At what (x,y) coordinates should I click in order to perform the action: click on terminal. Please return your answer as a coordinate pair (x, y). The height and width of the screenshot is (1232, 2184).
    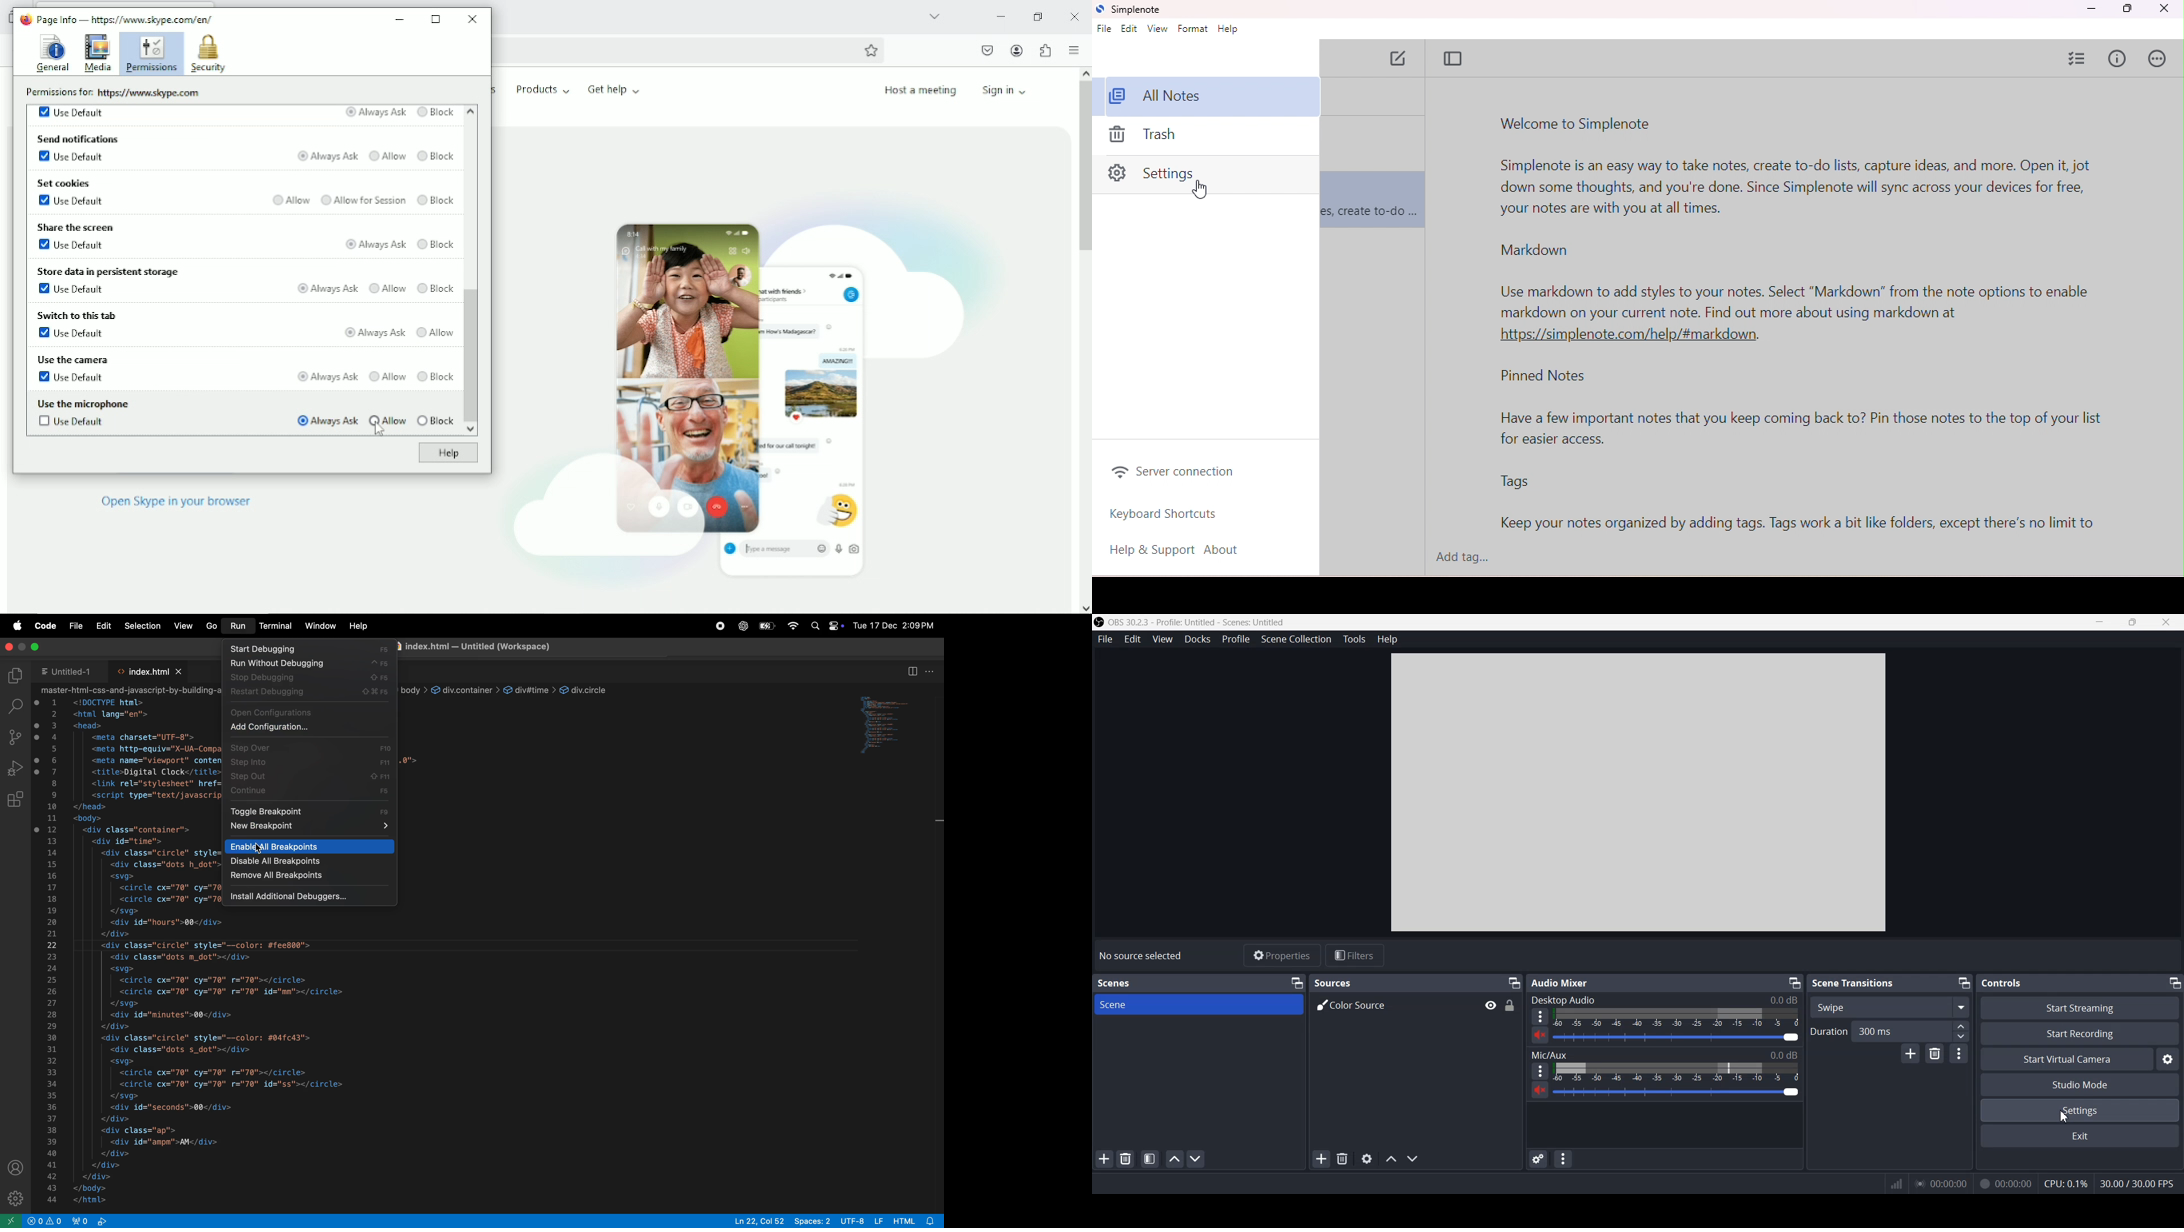
    Looking at the image, I should click on (275, 626).